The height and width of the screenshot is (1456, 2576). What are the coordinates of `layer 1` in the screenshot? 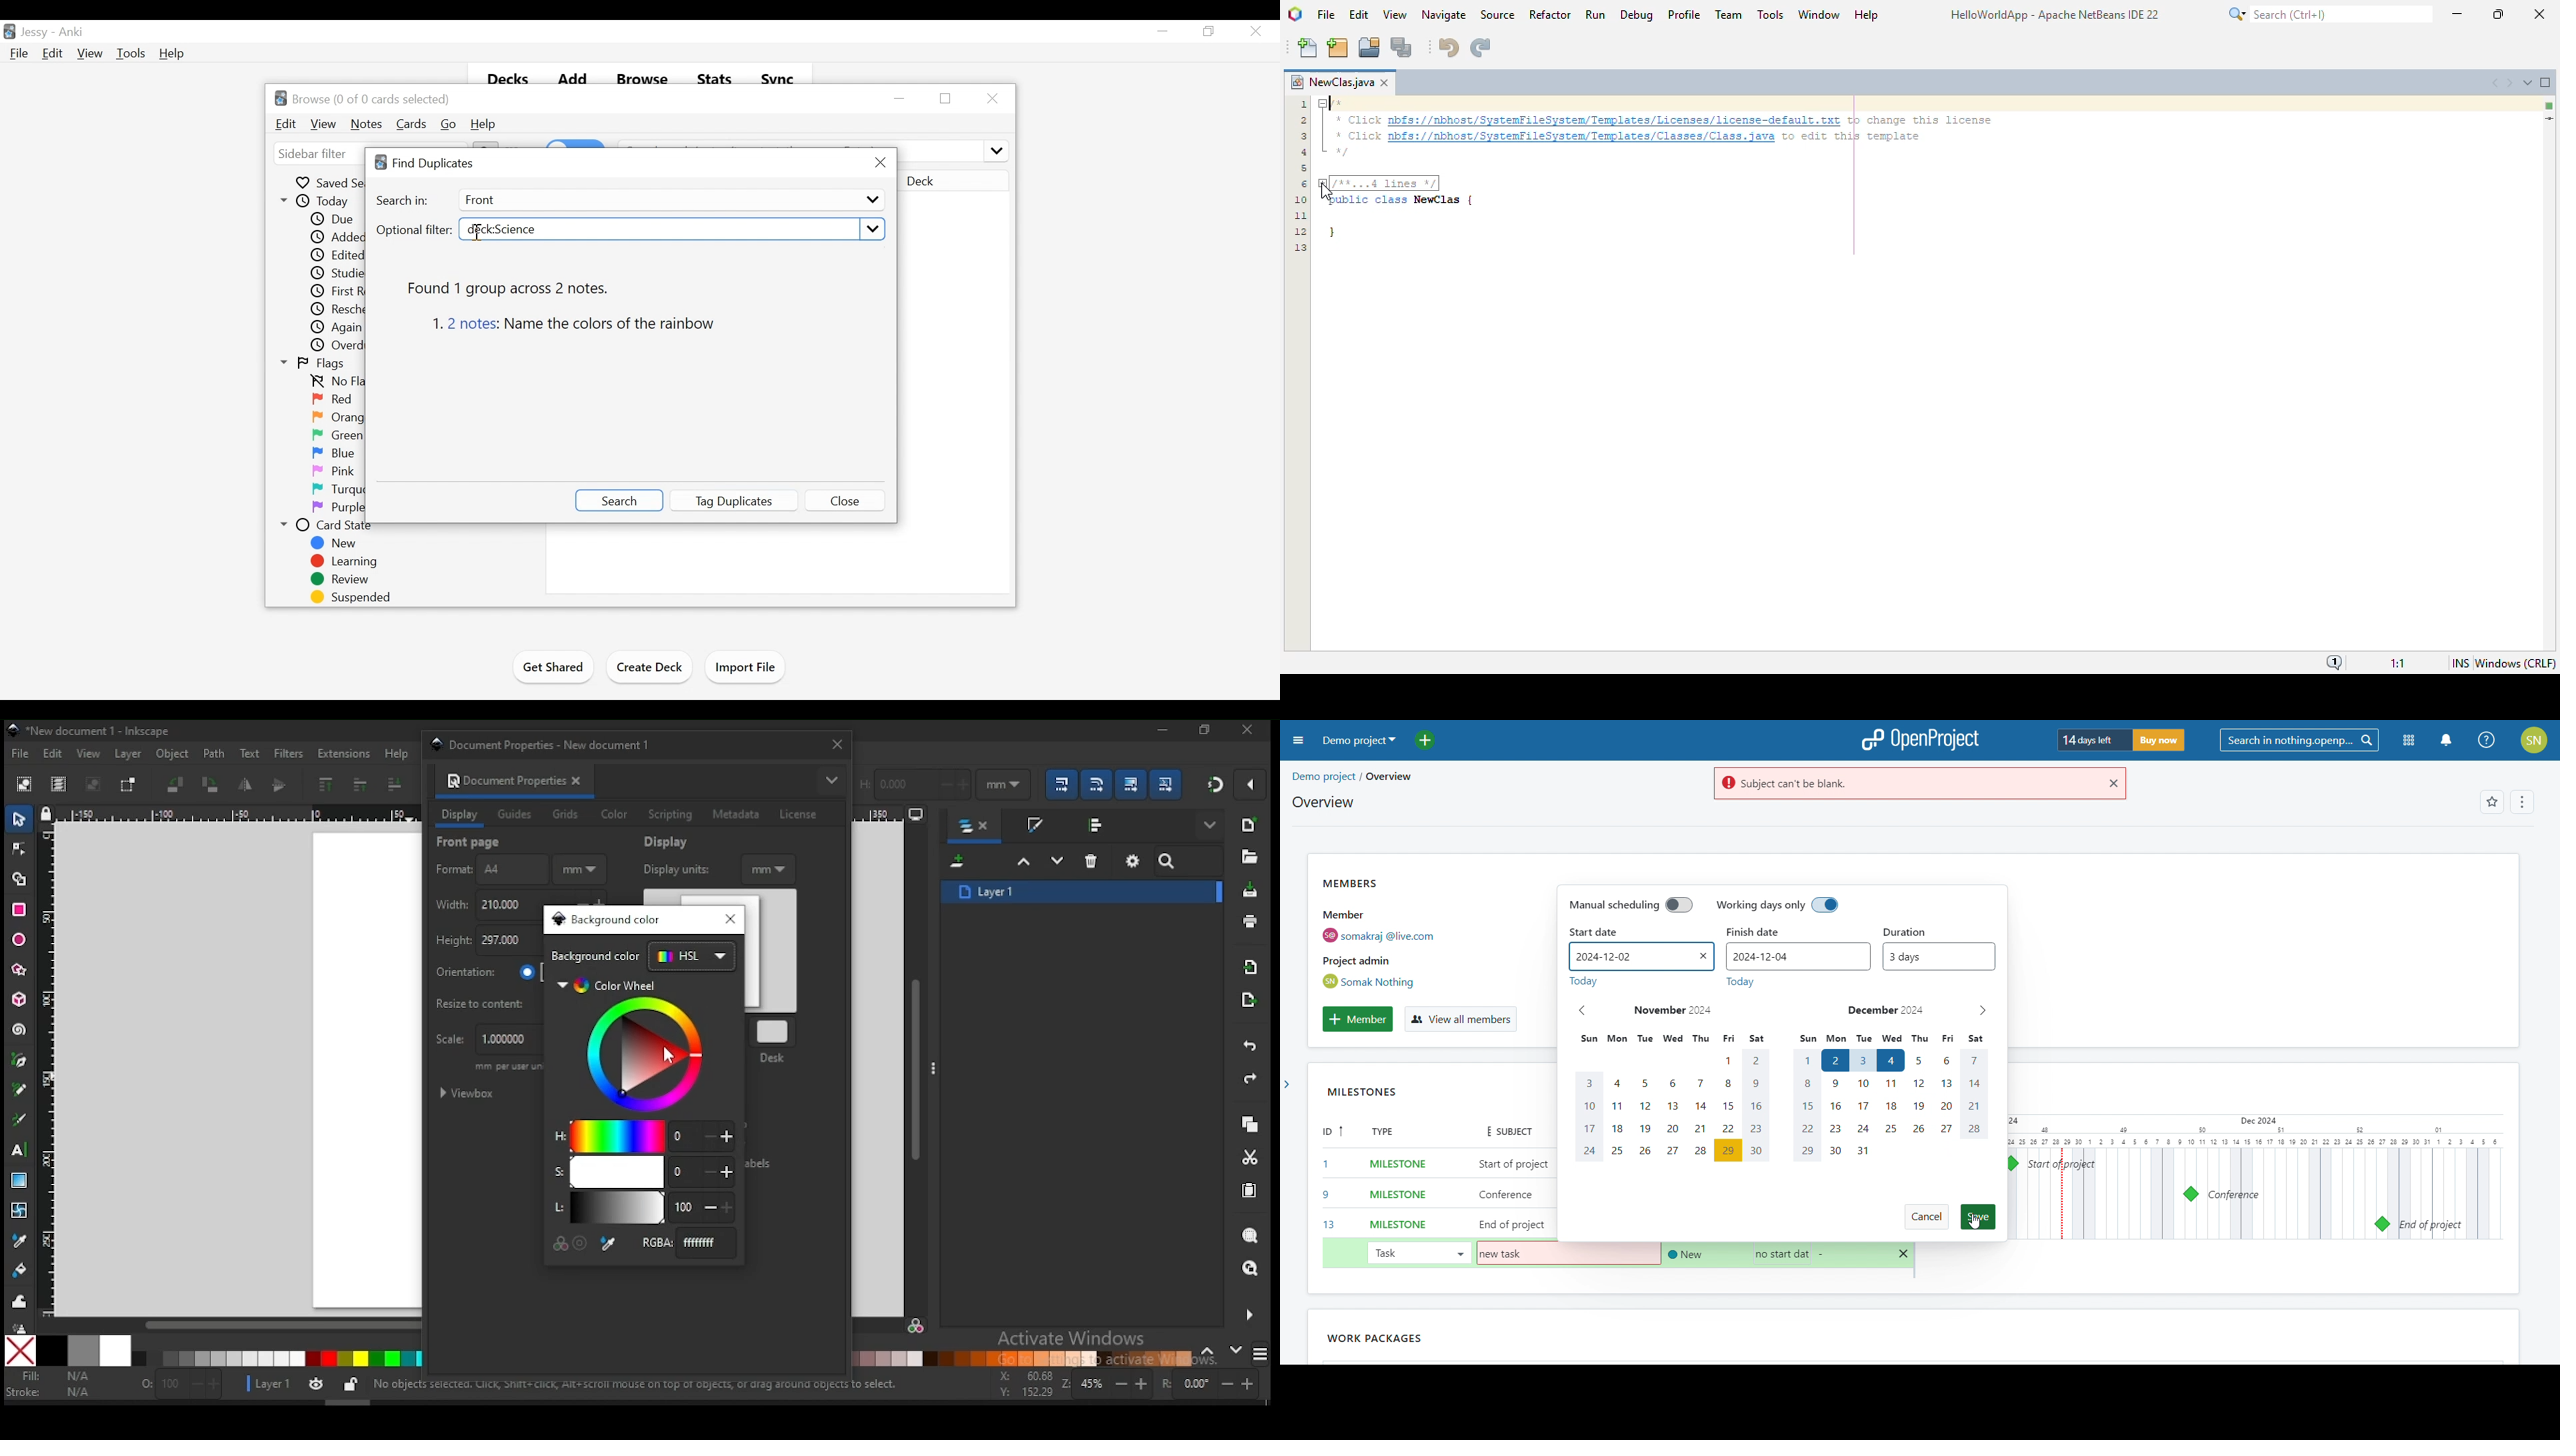 It's located at (1082, 891).